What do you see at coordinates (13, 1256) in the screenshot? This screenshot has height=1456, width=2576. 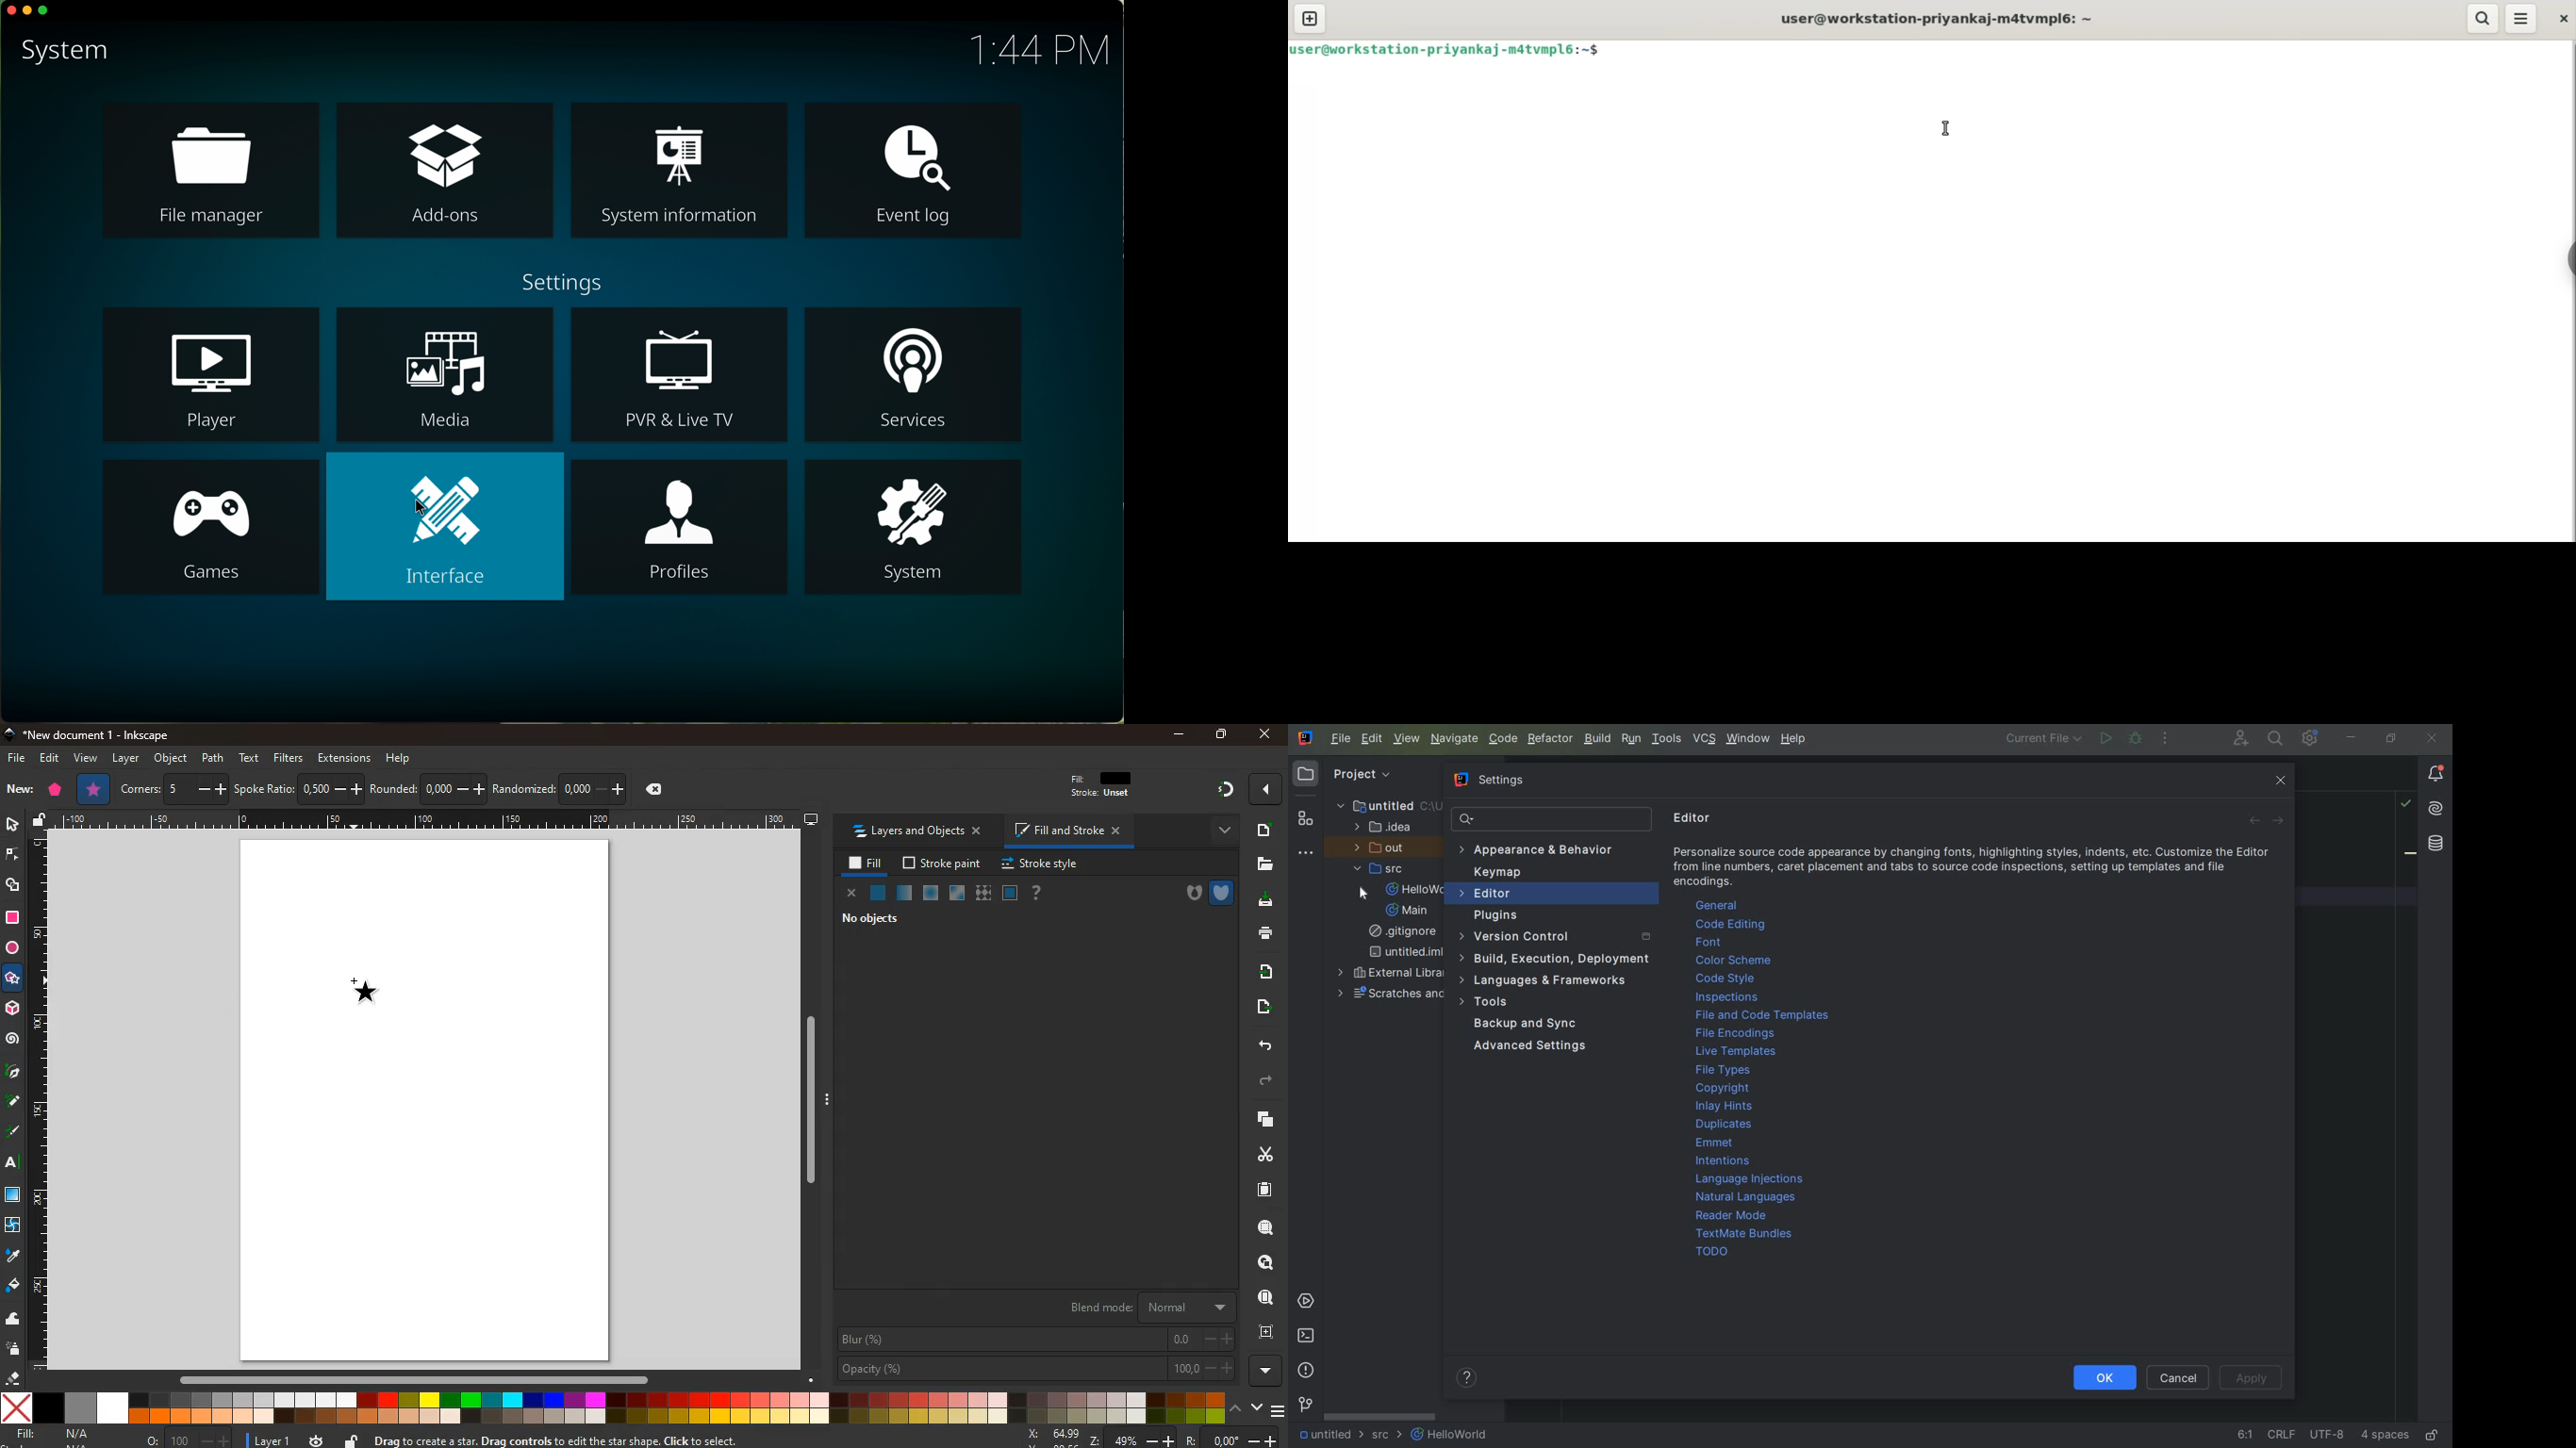 I see `drop` at bounding box center [13, 1256].